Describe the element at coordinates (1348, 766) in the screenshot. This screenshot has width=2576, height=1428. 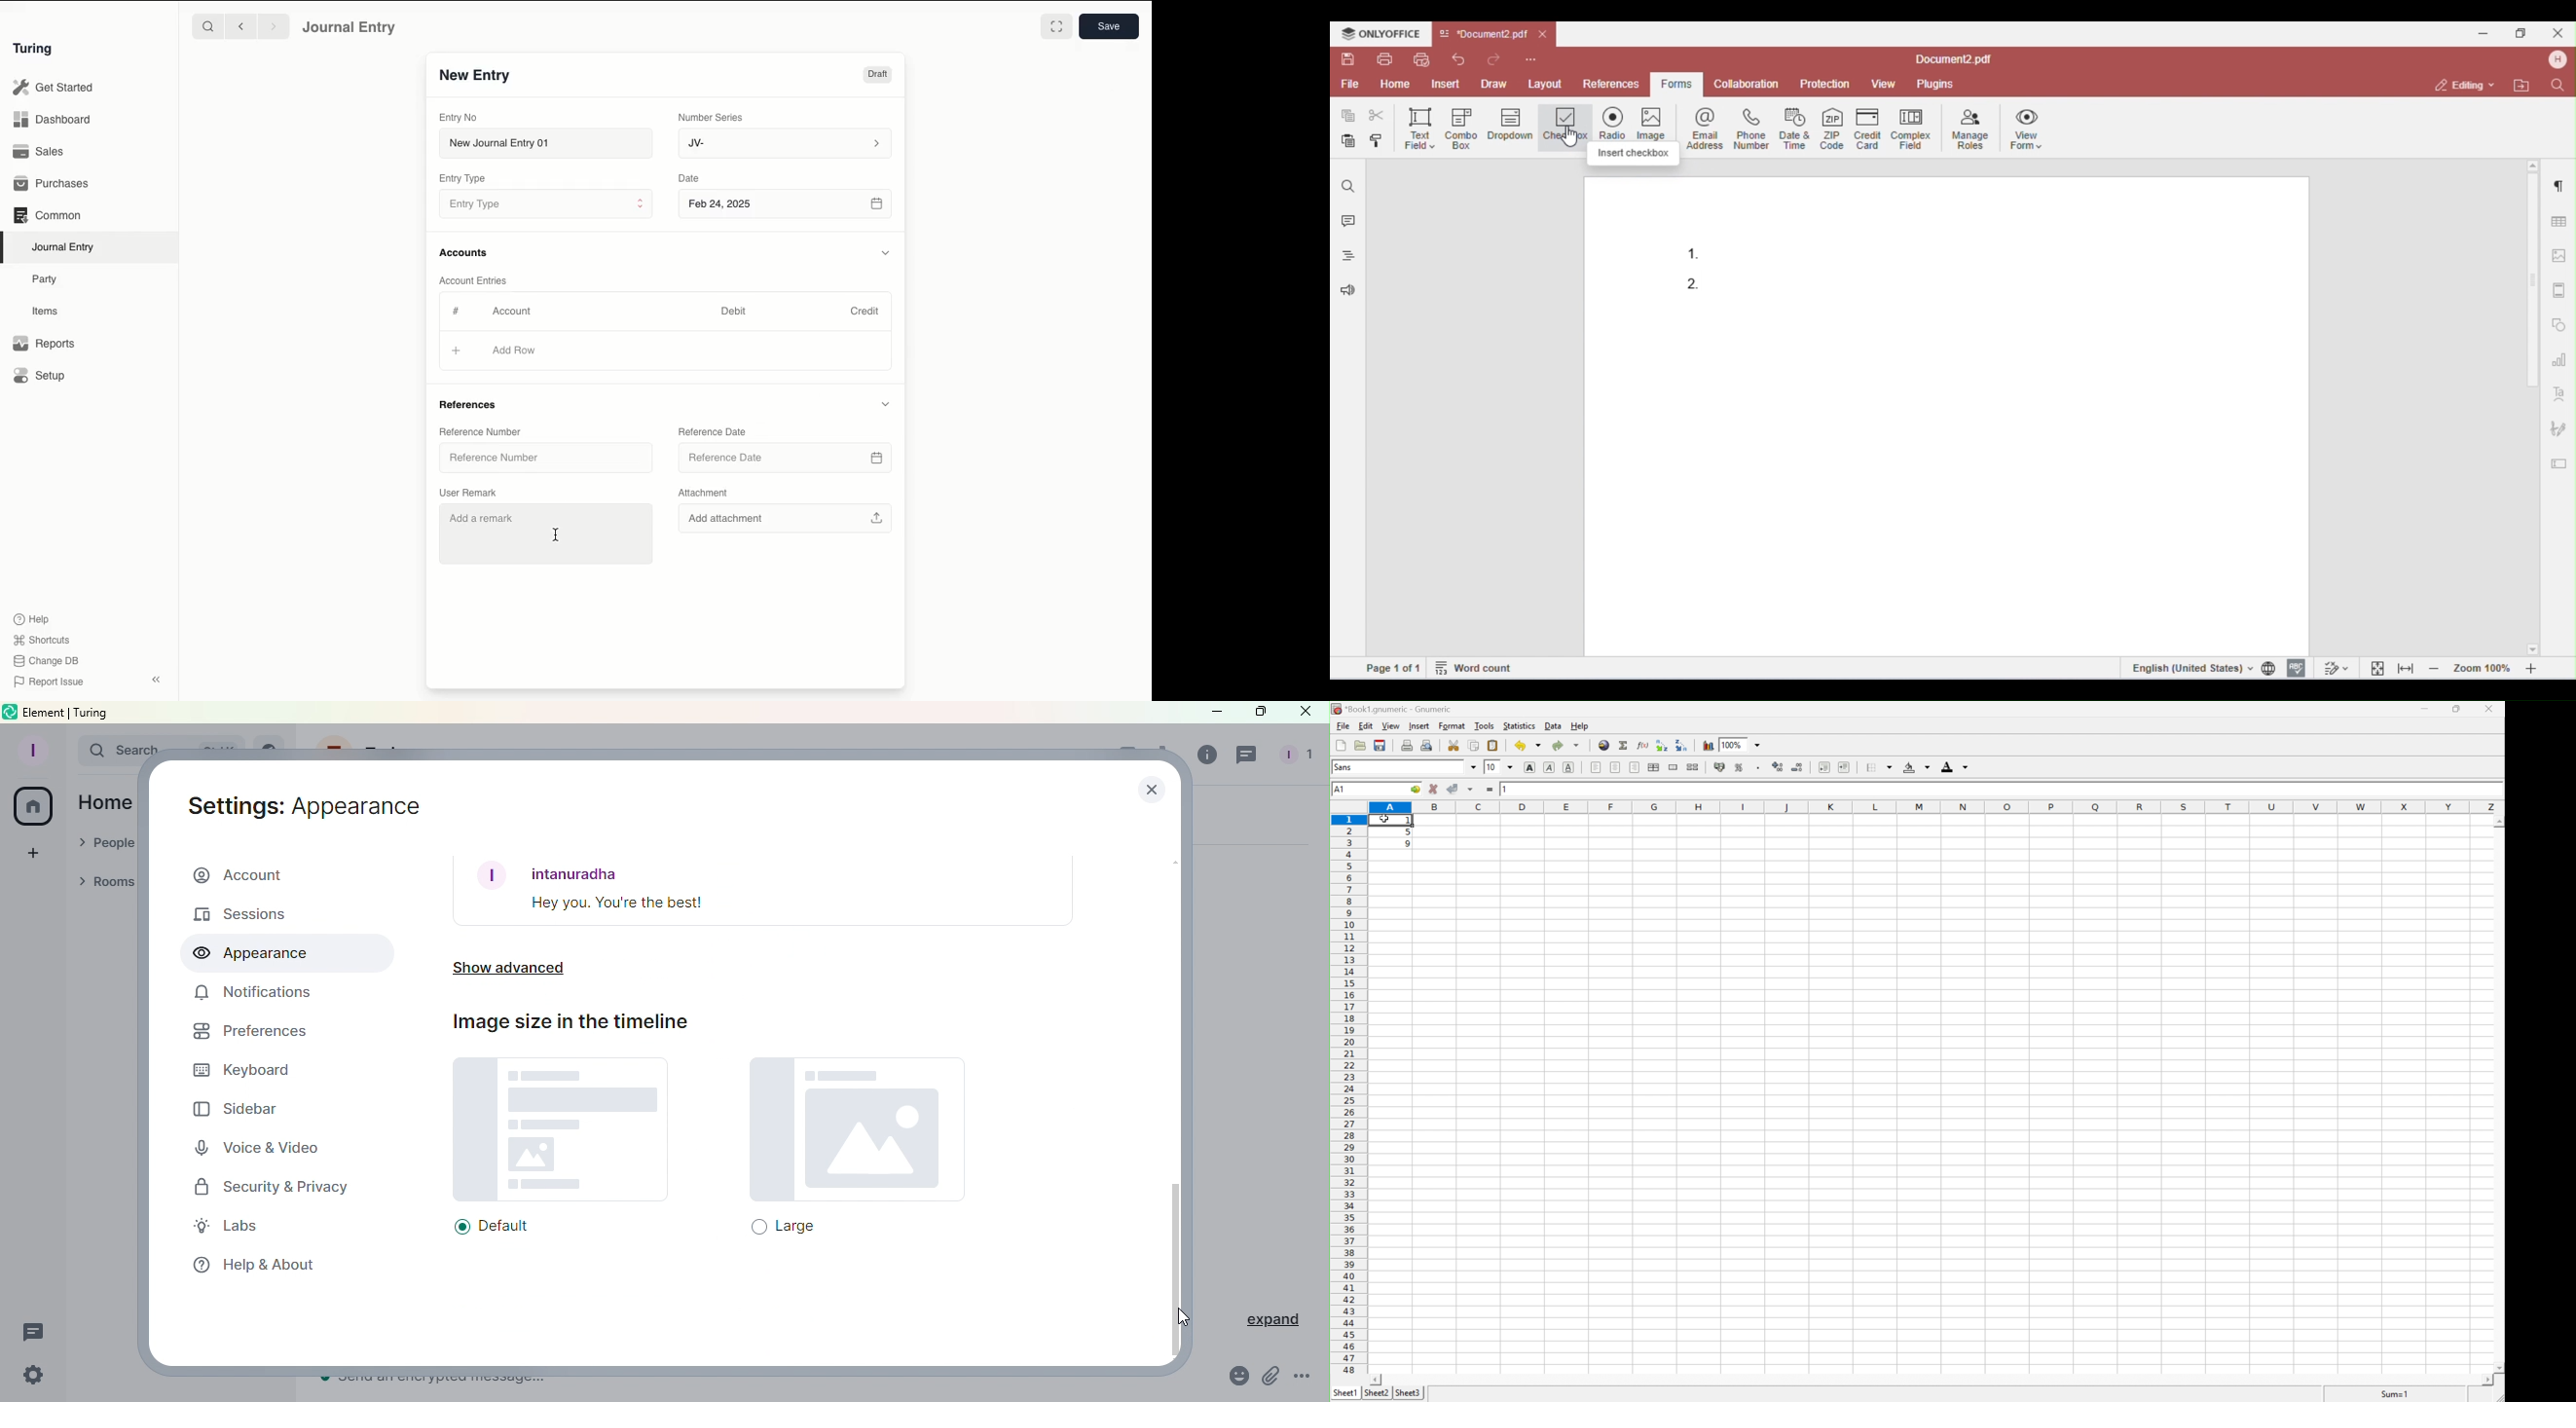
I see `font` at that location.